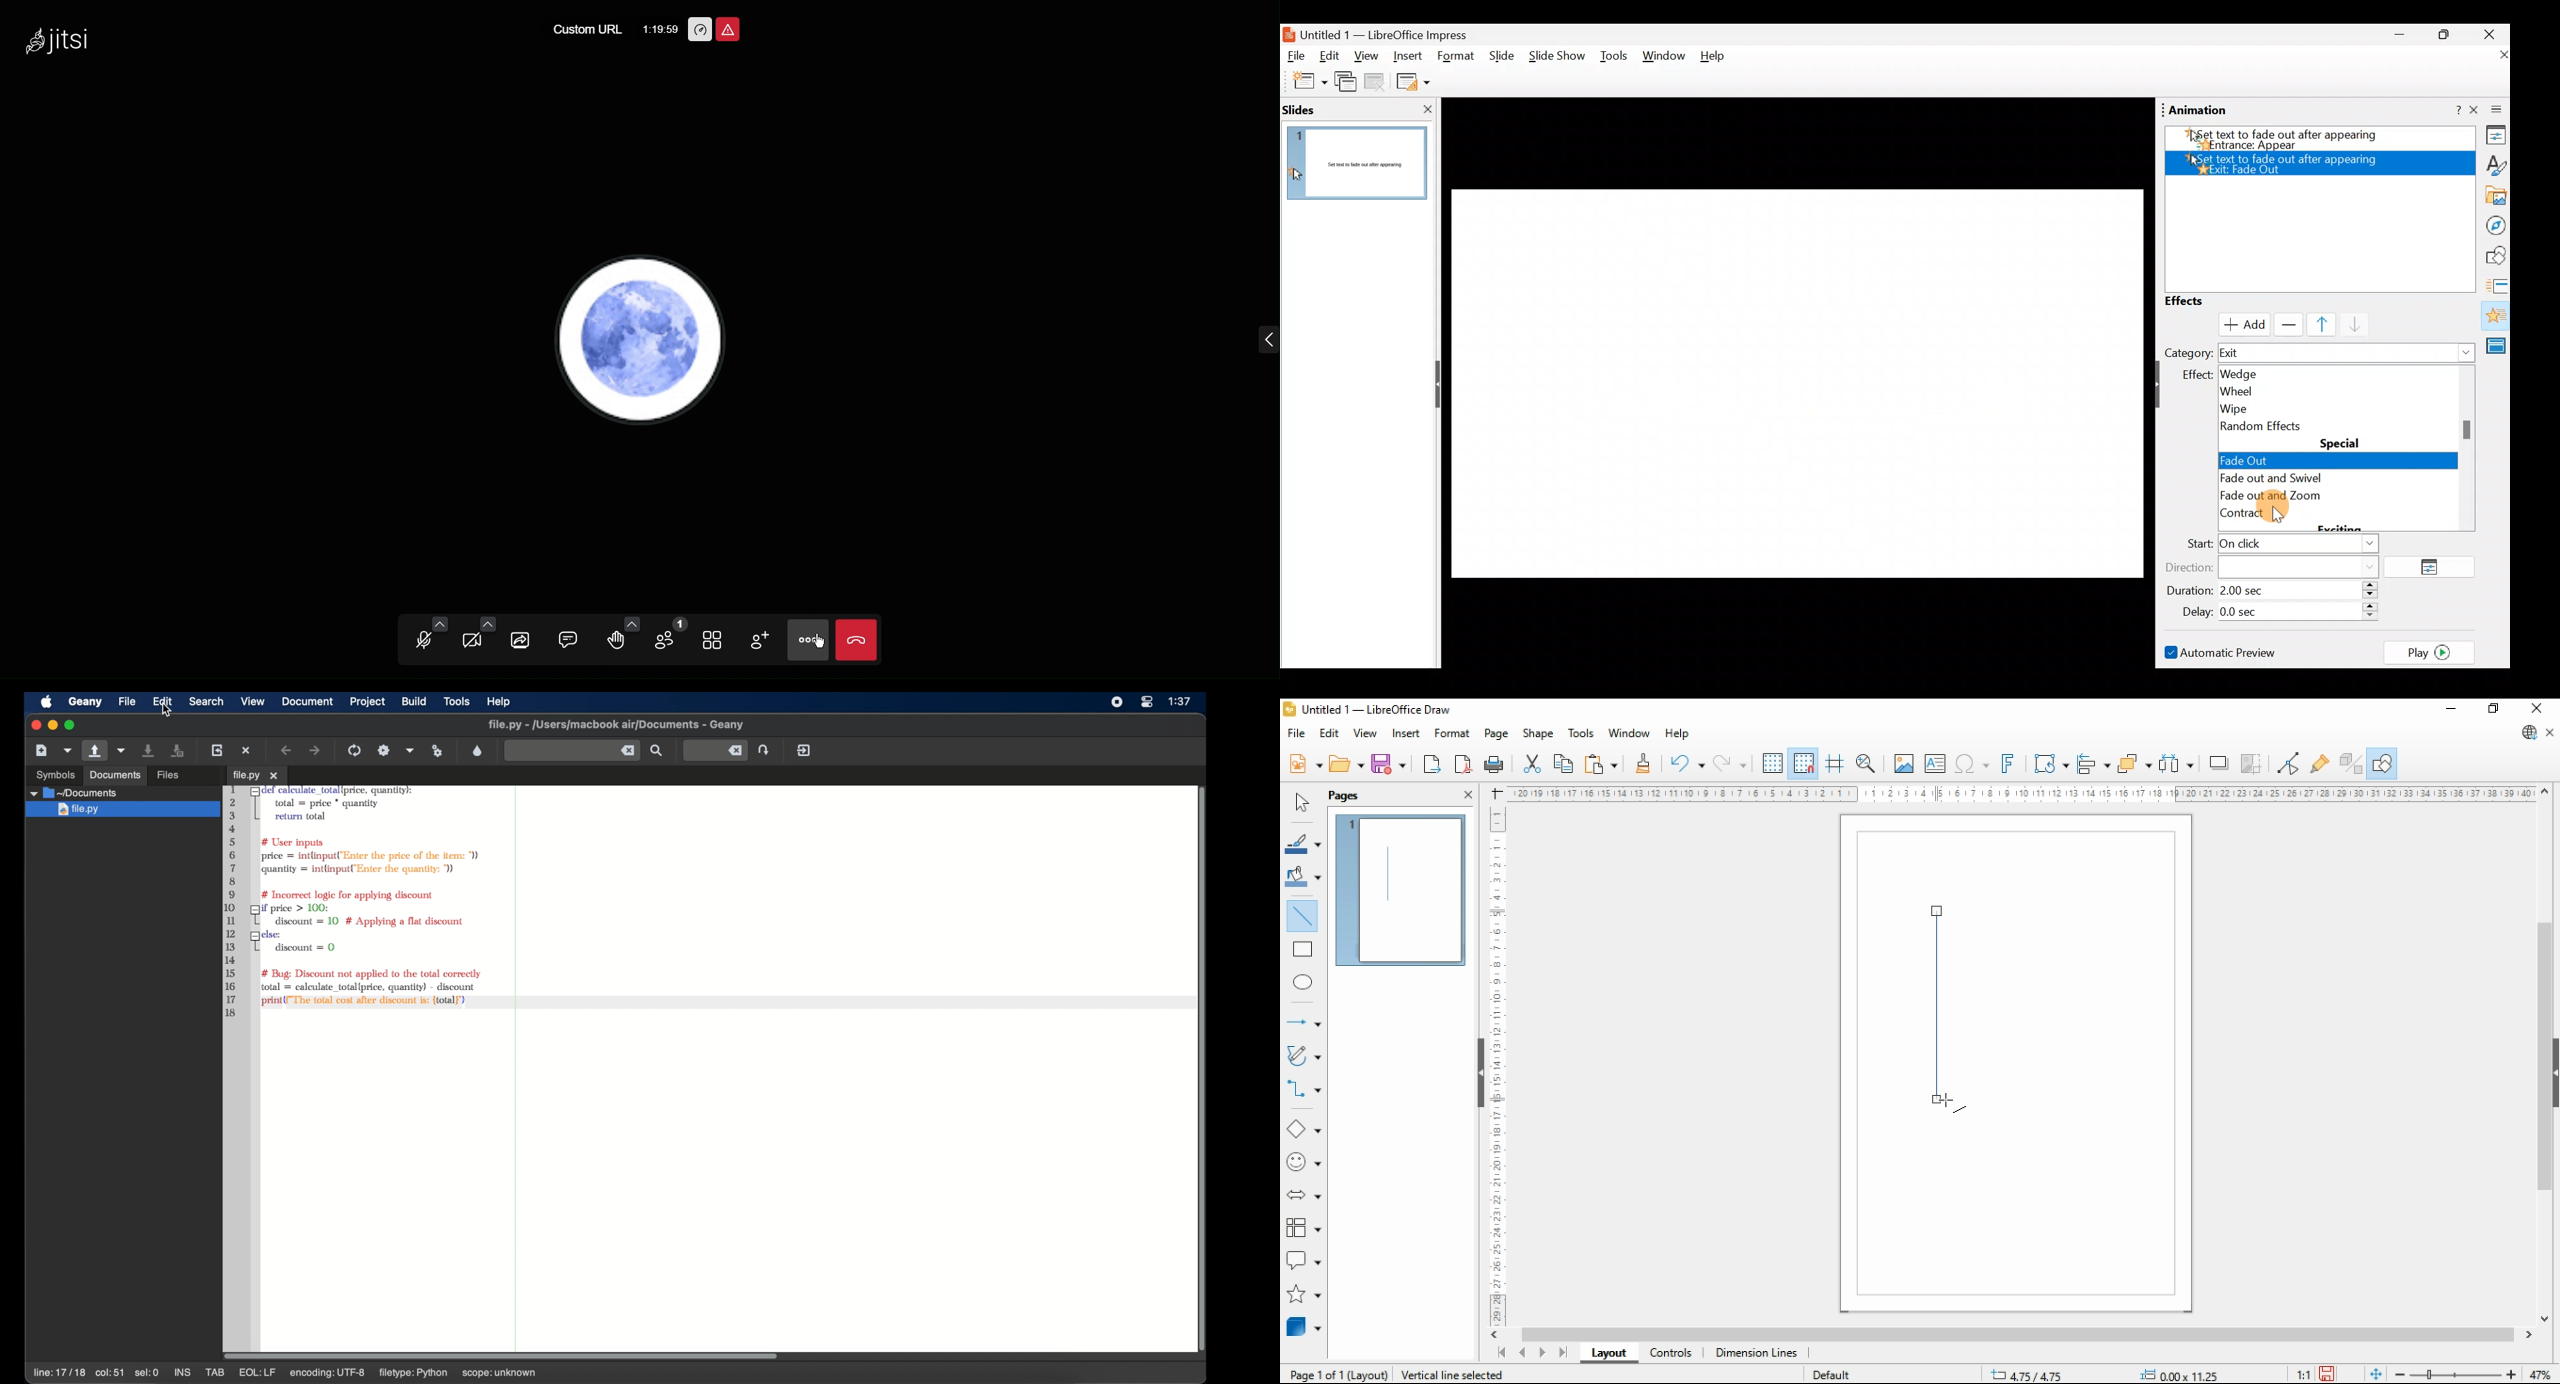  What do you see at coordinates (1264, 340) in the screenshot?
I see `menu` at bounding box center [1264, 340].